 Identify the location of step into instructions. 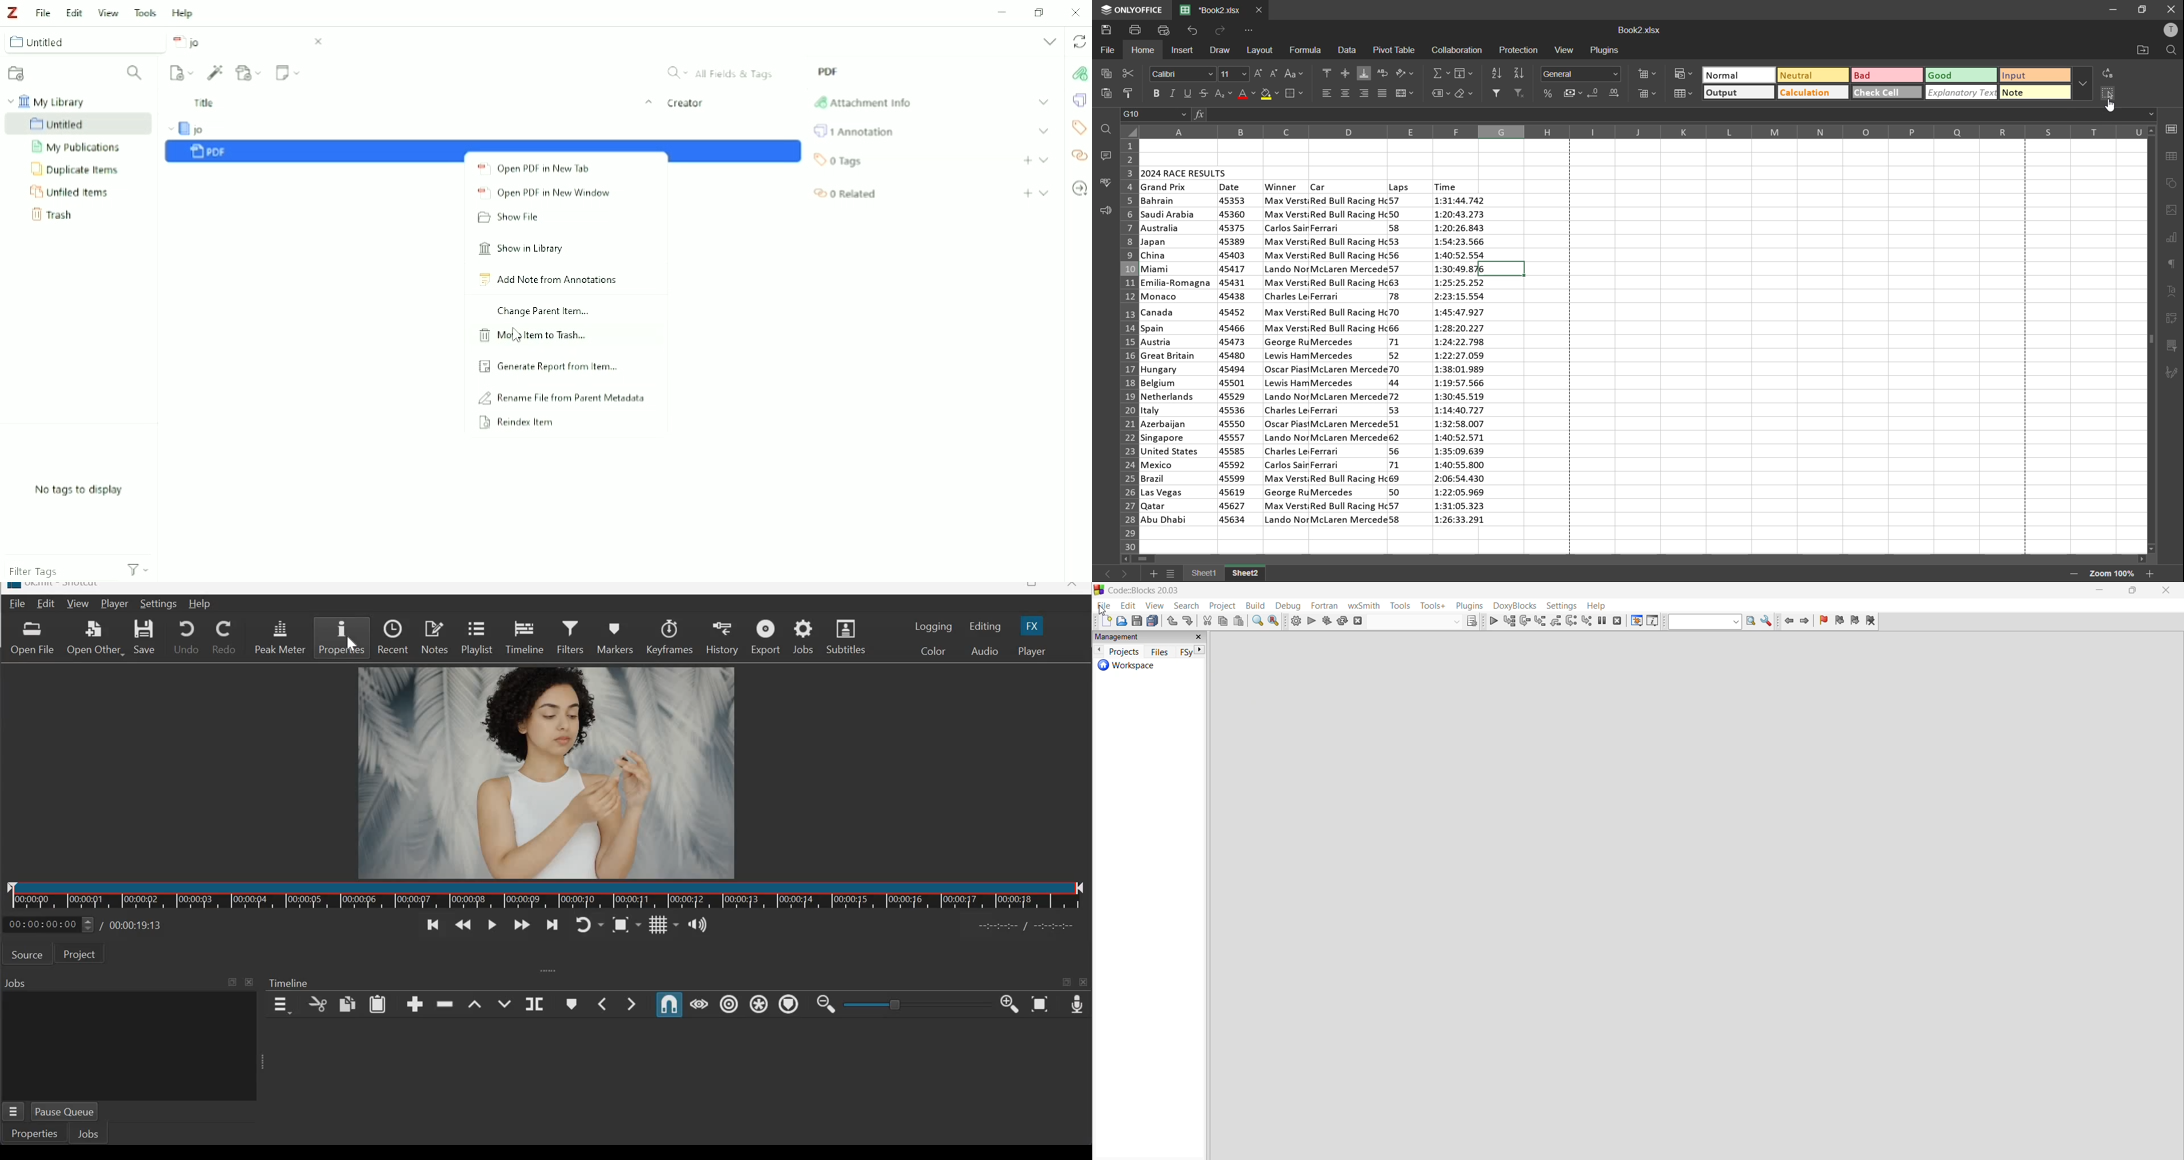
(1587, 621).